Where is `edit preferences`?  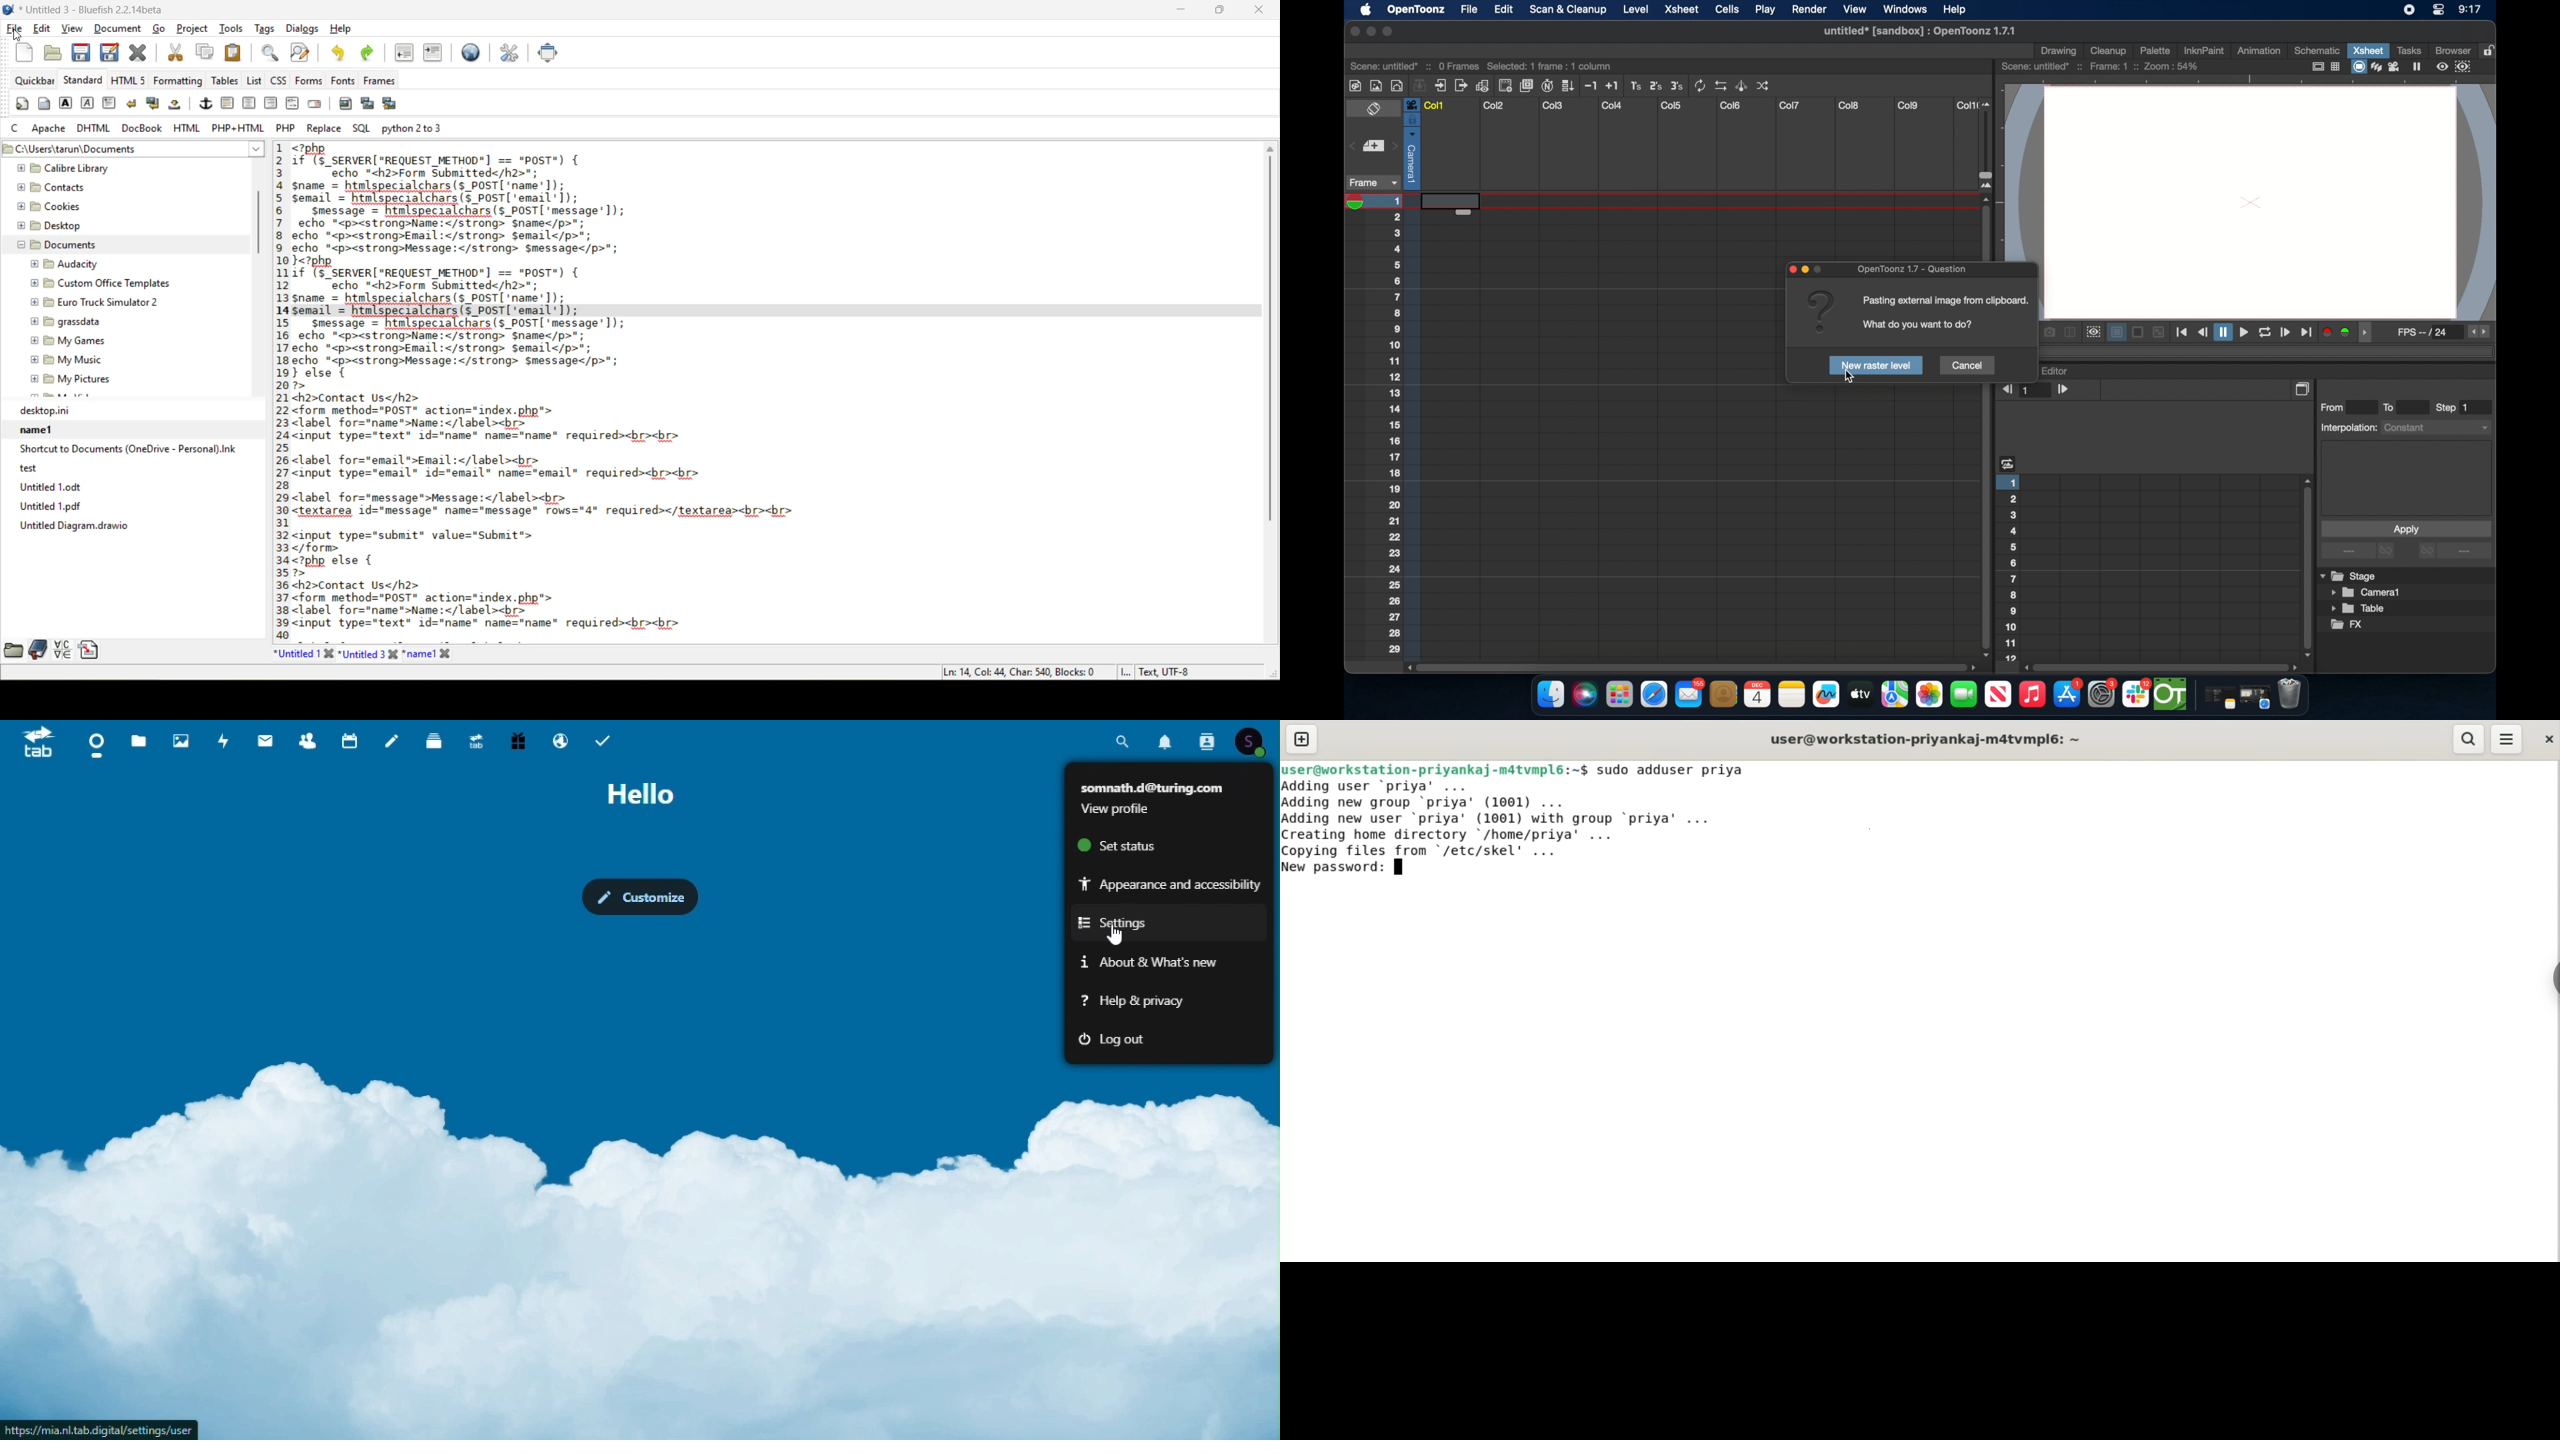
edit preferences is located at coordinates (508, 53).